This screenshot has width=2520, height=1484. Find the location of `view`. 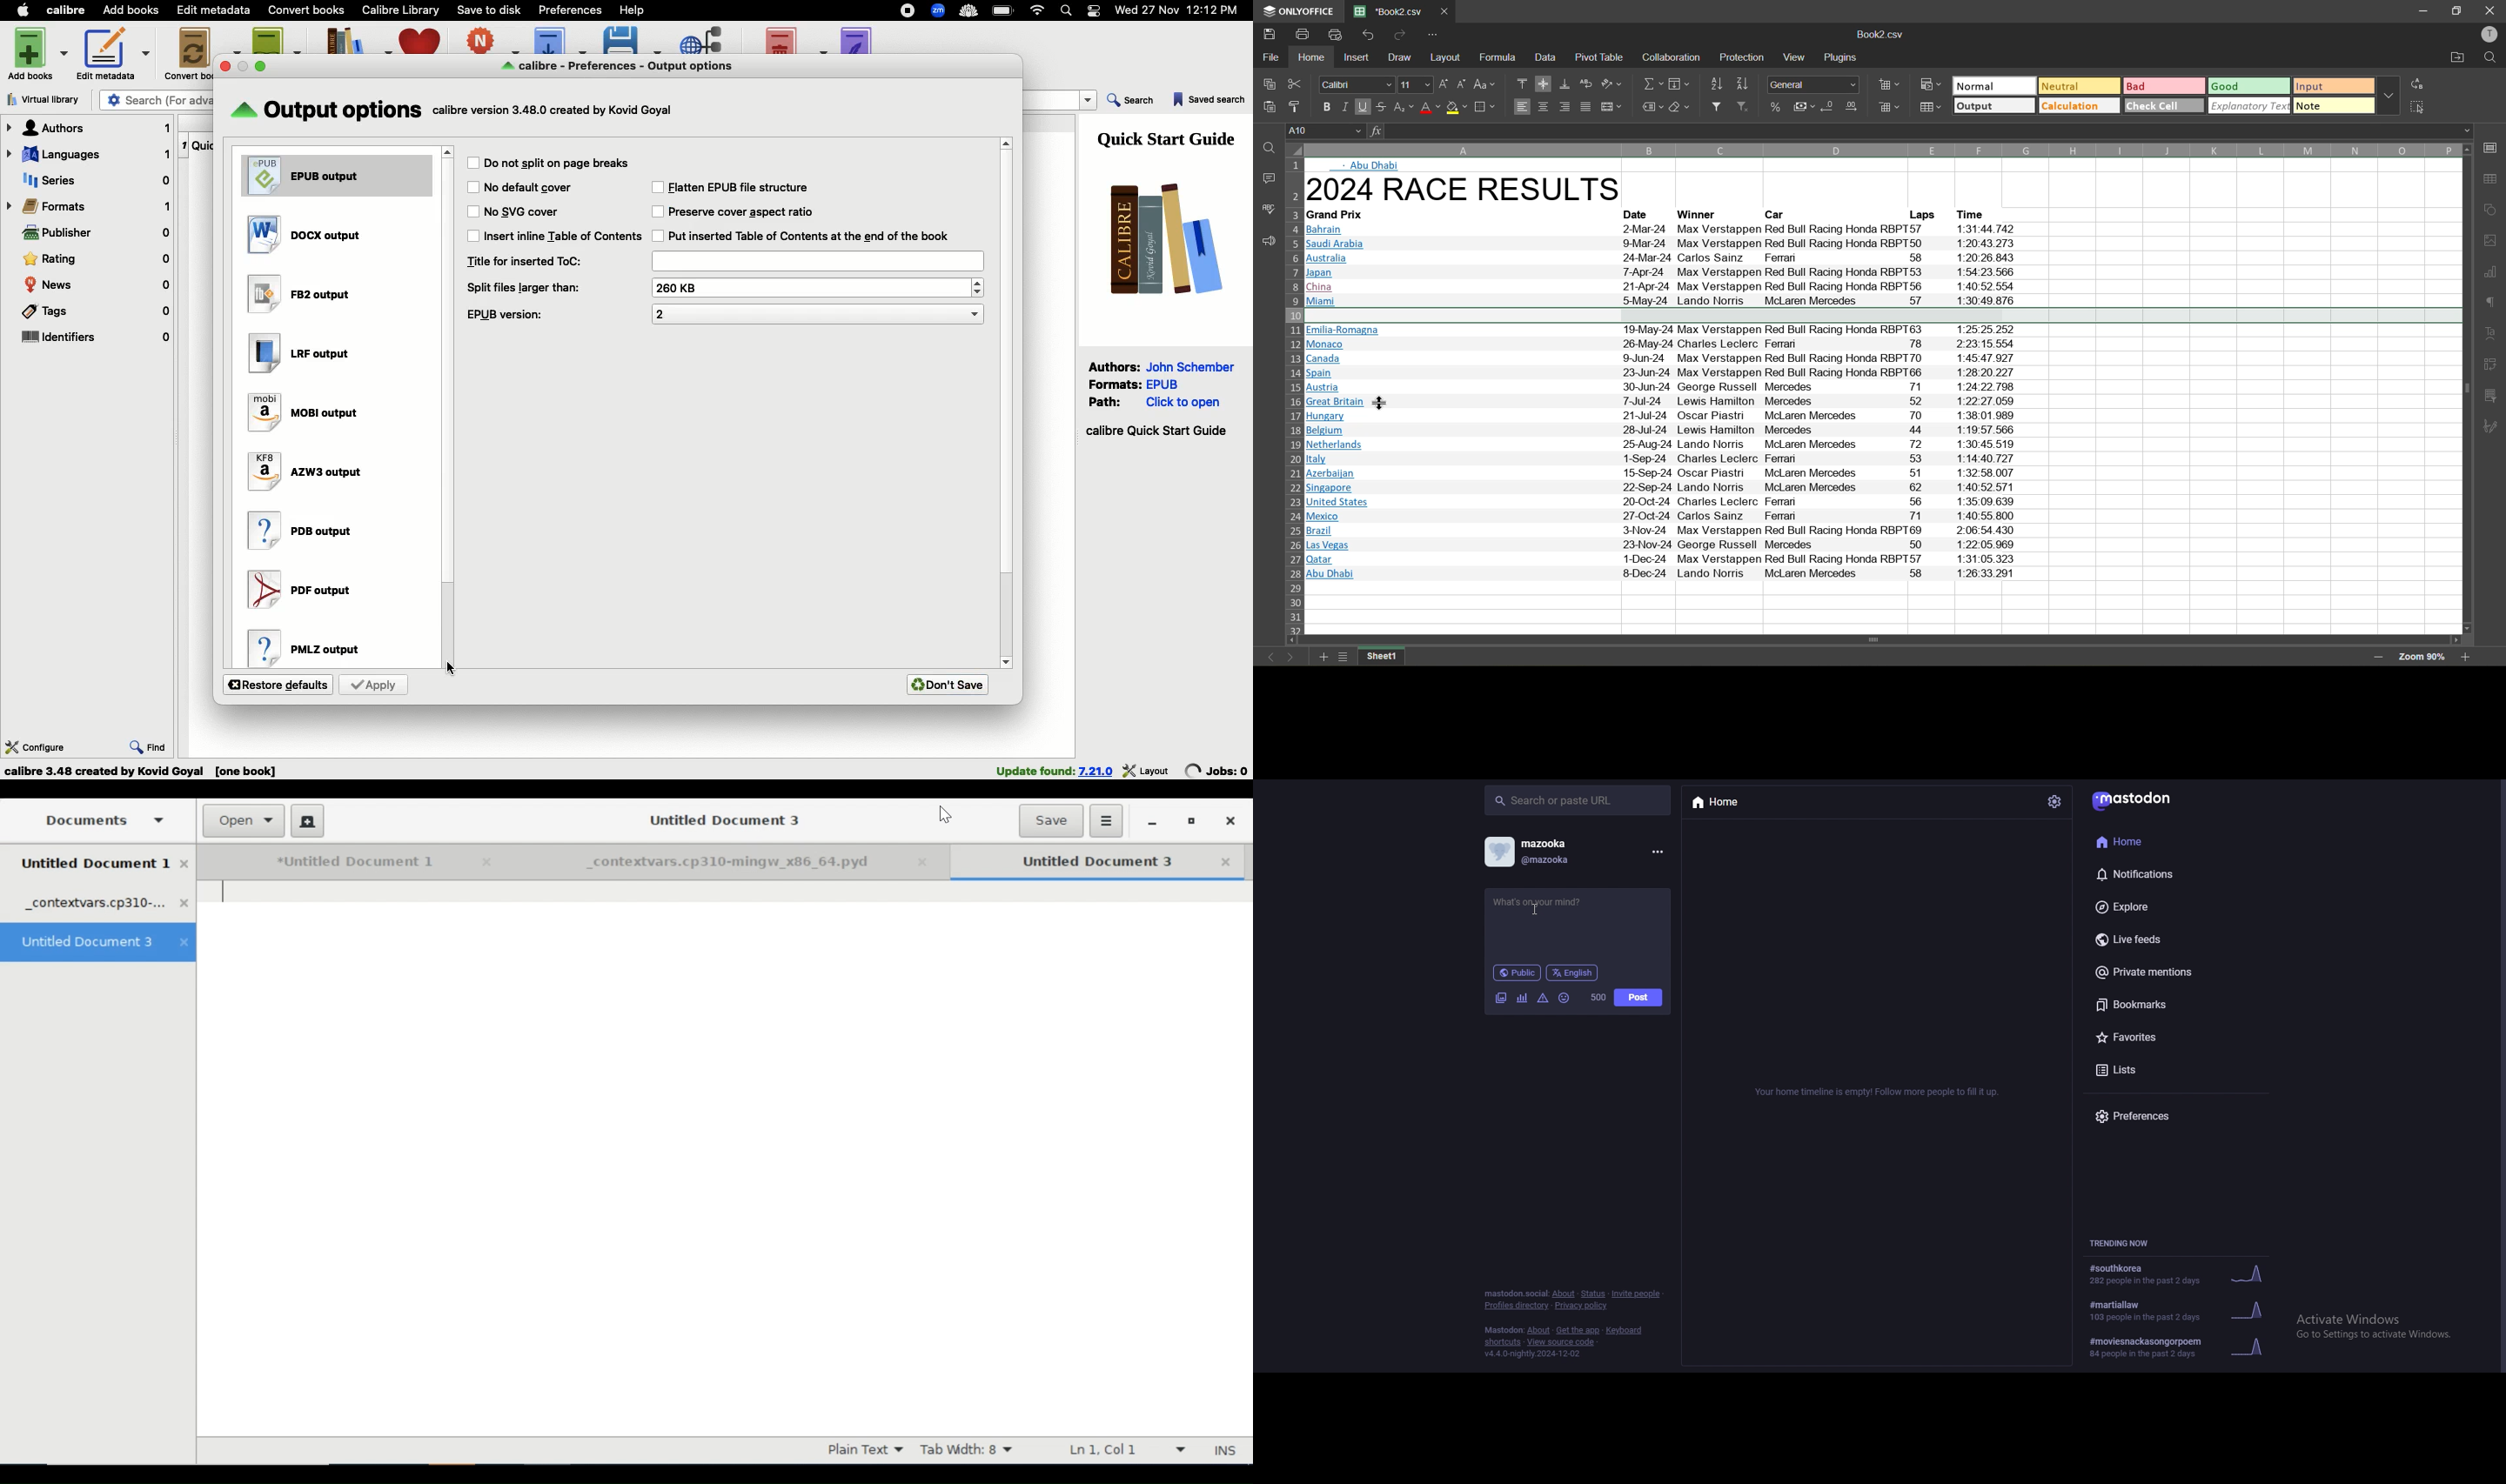

view is located at coordinates (1796, 57).